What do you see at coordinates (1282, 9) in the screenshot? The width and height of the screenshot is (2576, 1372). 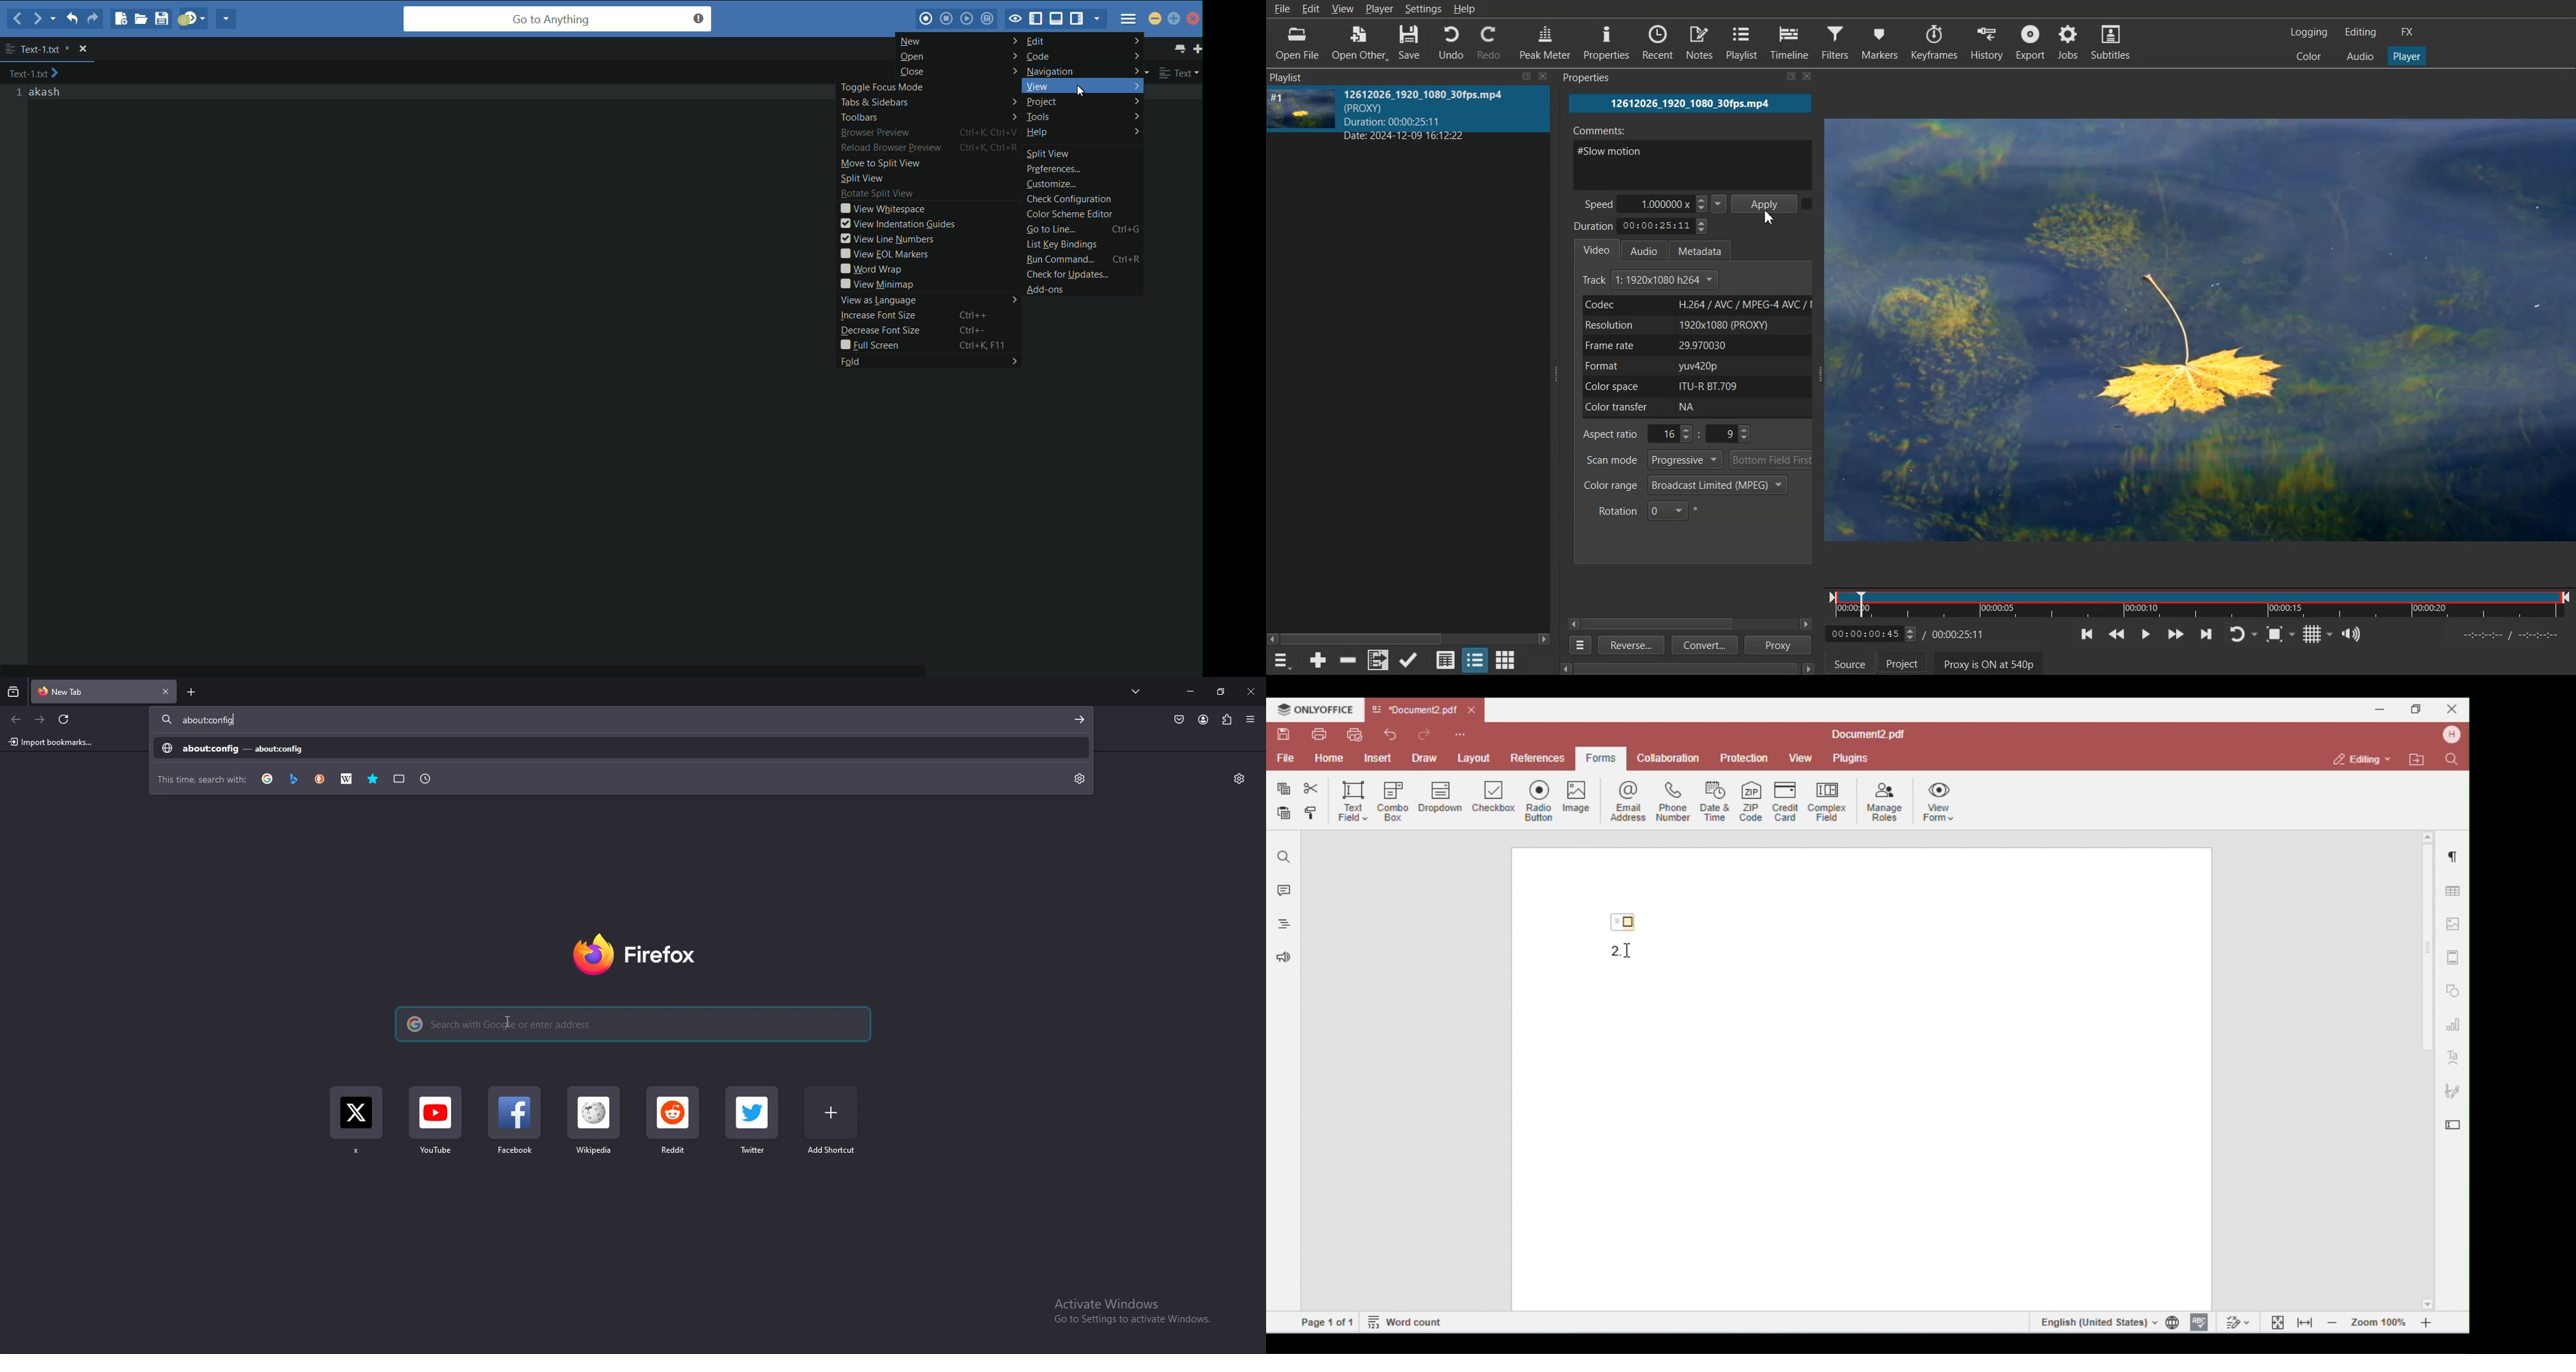 I see `File` at bounding box center [1282, 9].